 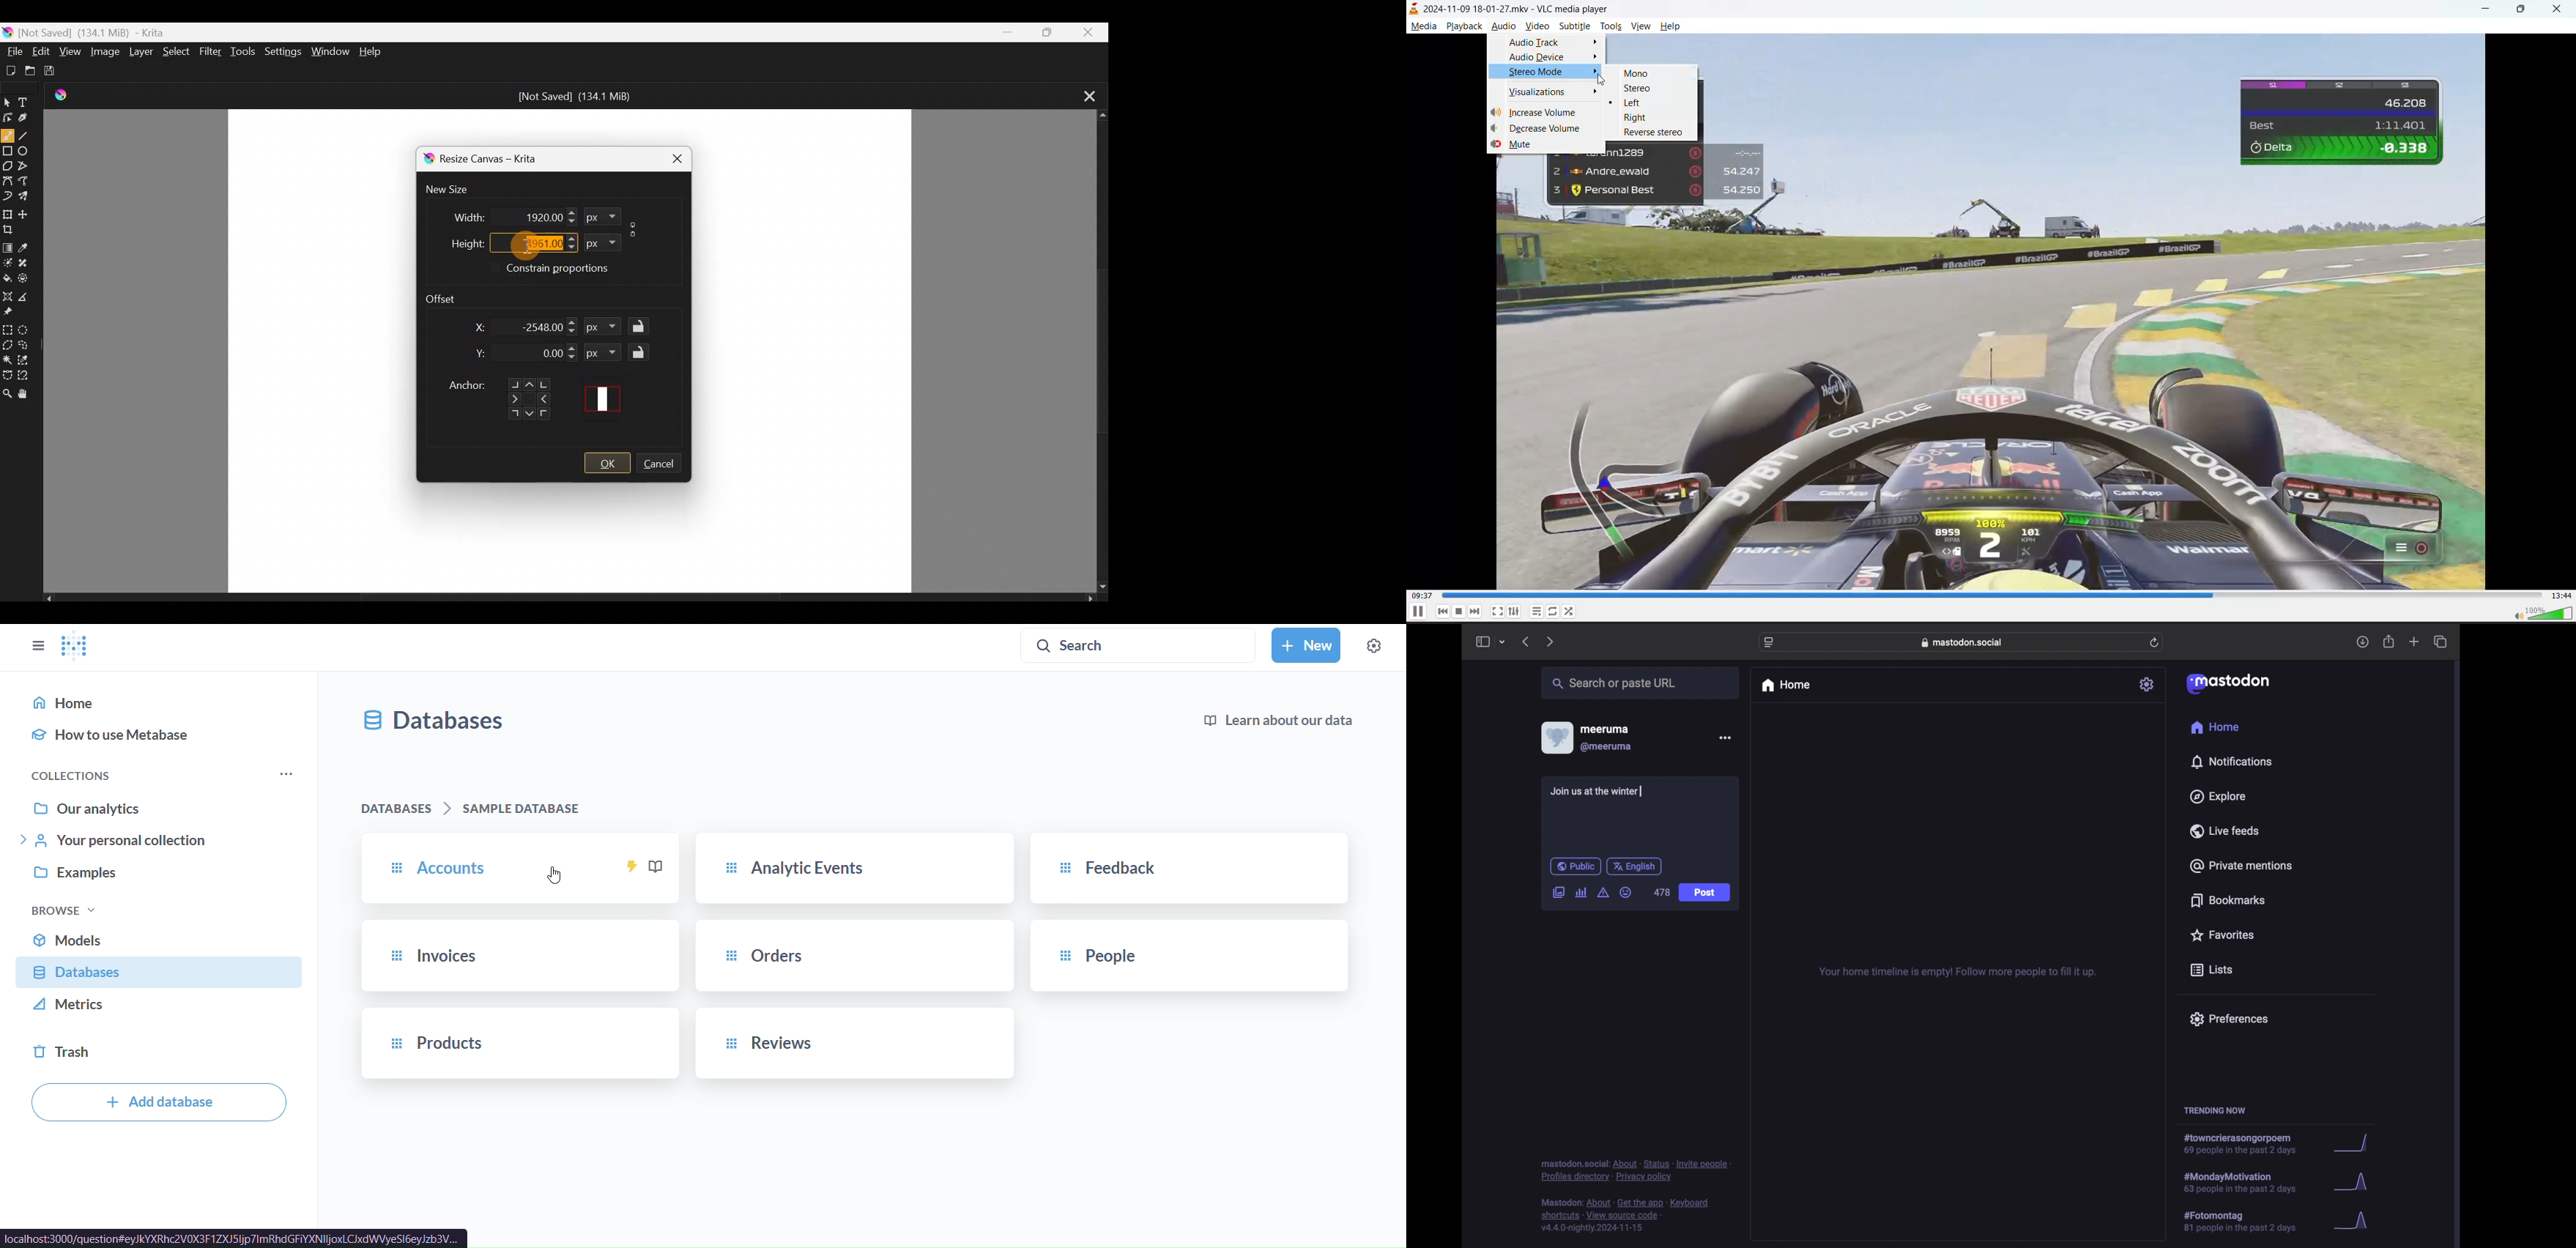 What do you see at coordinates (8, 245) in the screenshot?
I see `Draw a gradient` at bounding box center [8, 245].